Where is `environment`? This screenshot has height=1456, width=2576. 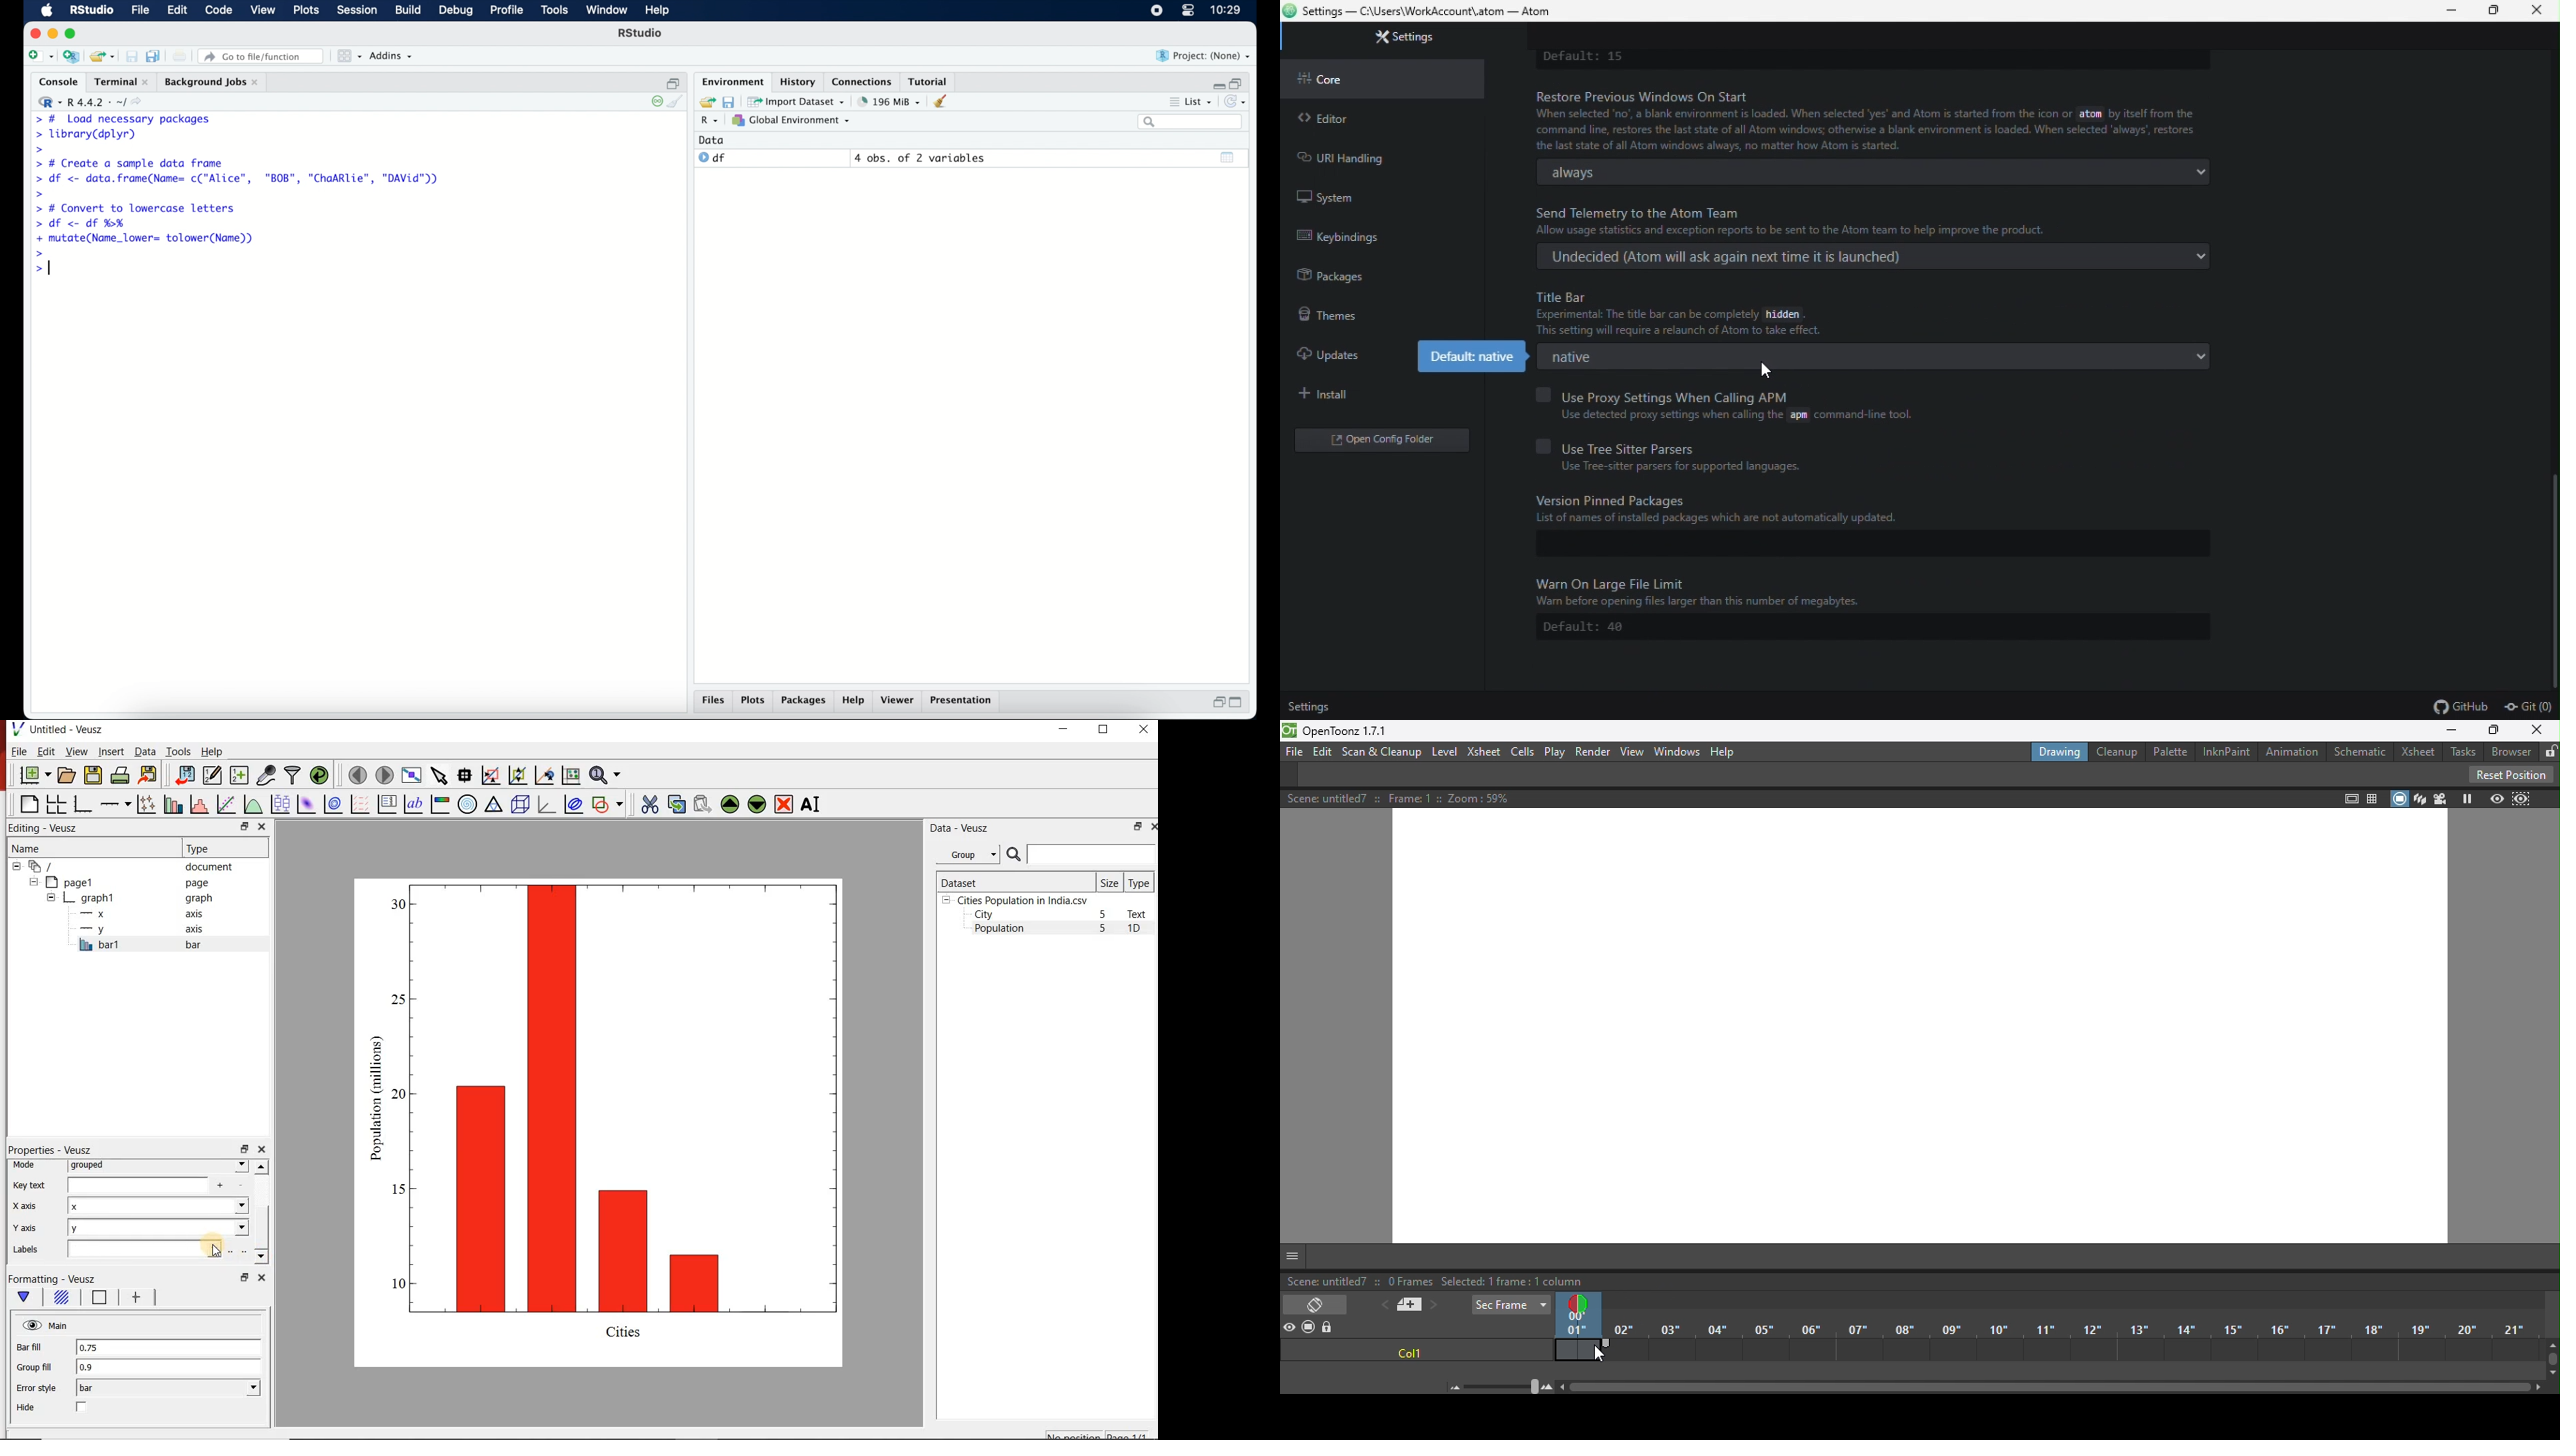
environment is located at coordinates (731, 81).